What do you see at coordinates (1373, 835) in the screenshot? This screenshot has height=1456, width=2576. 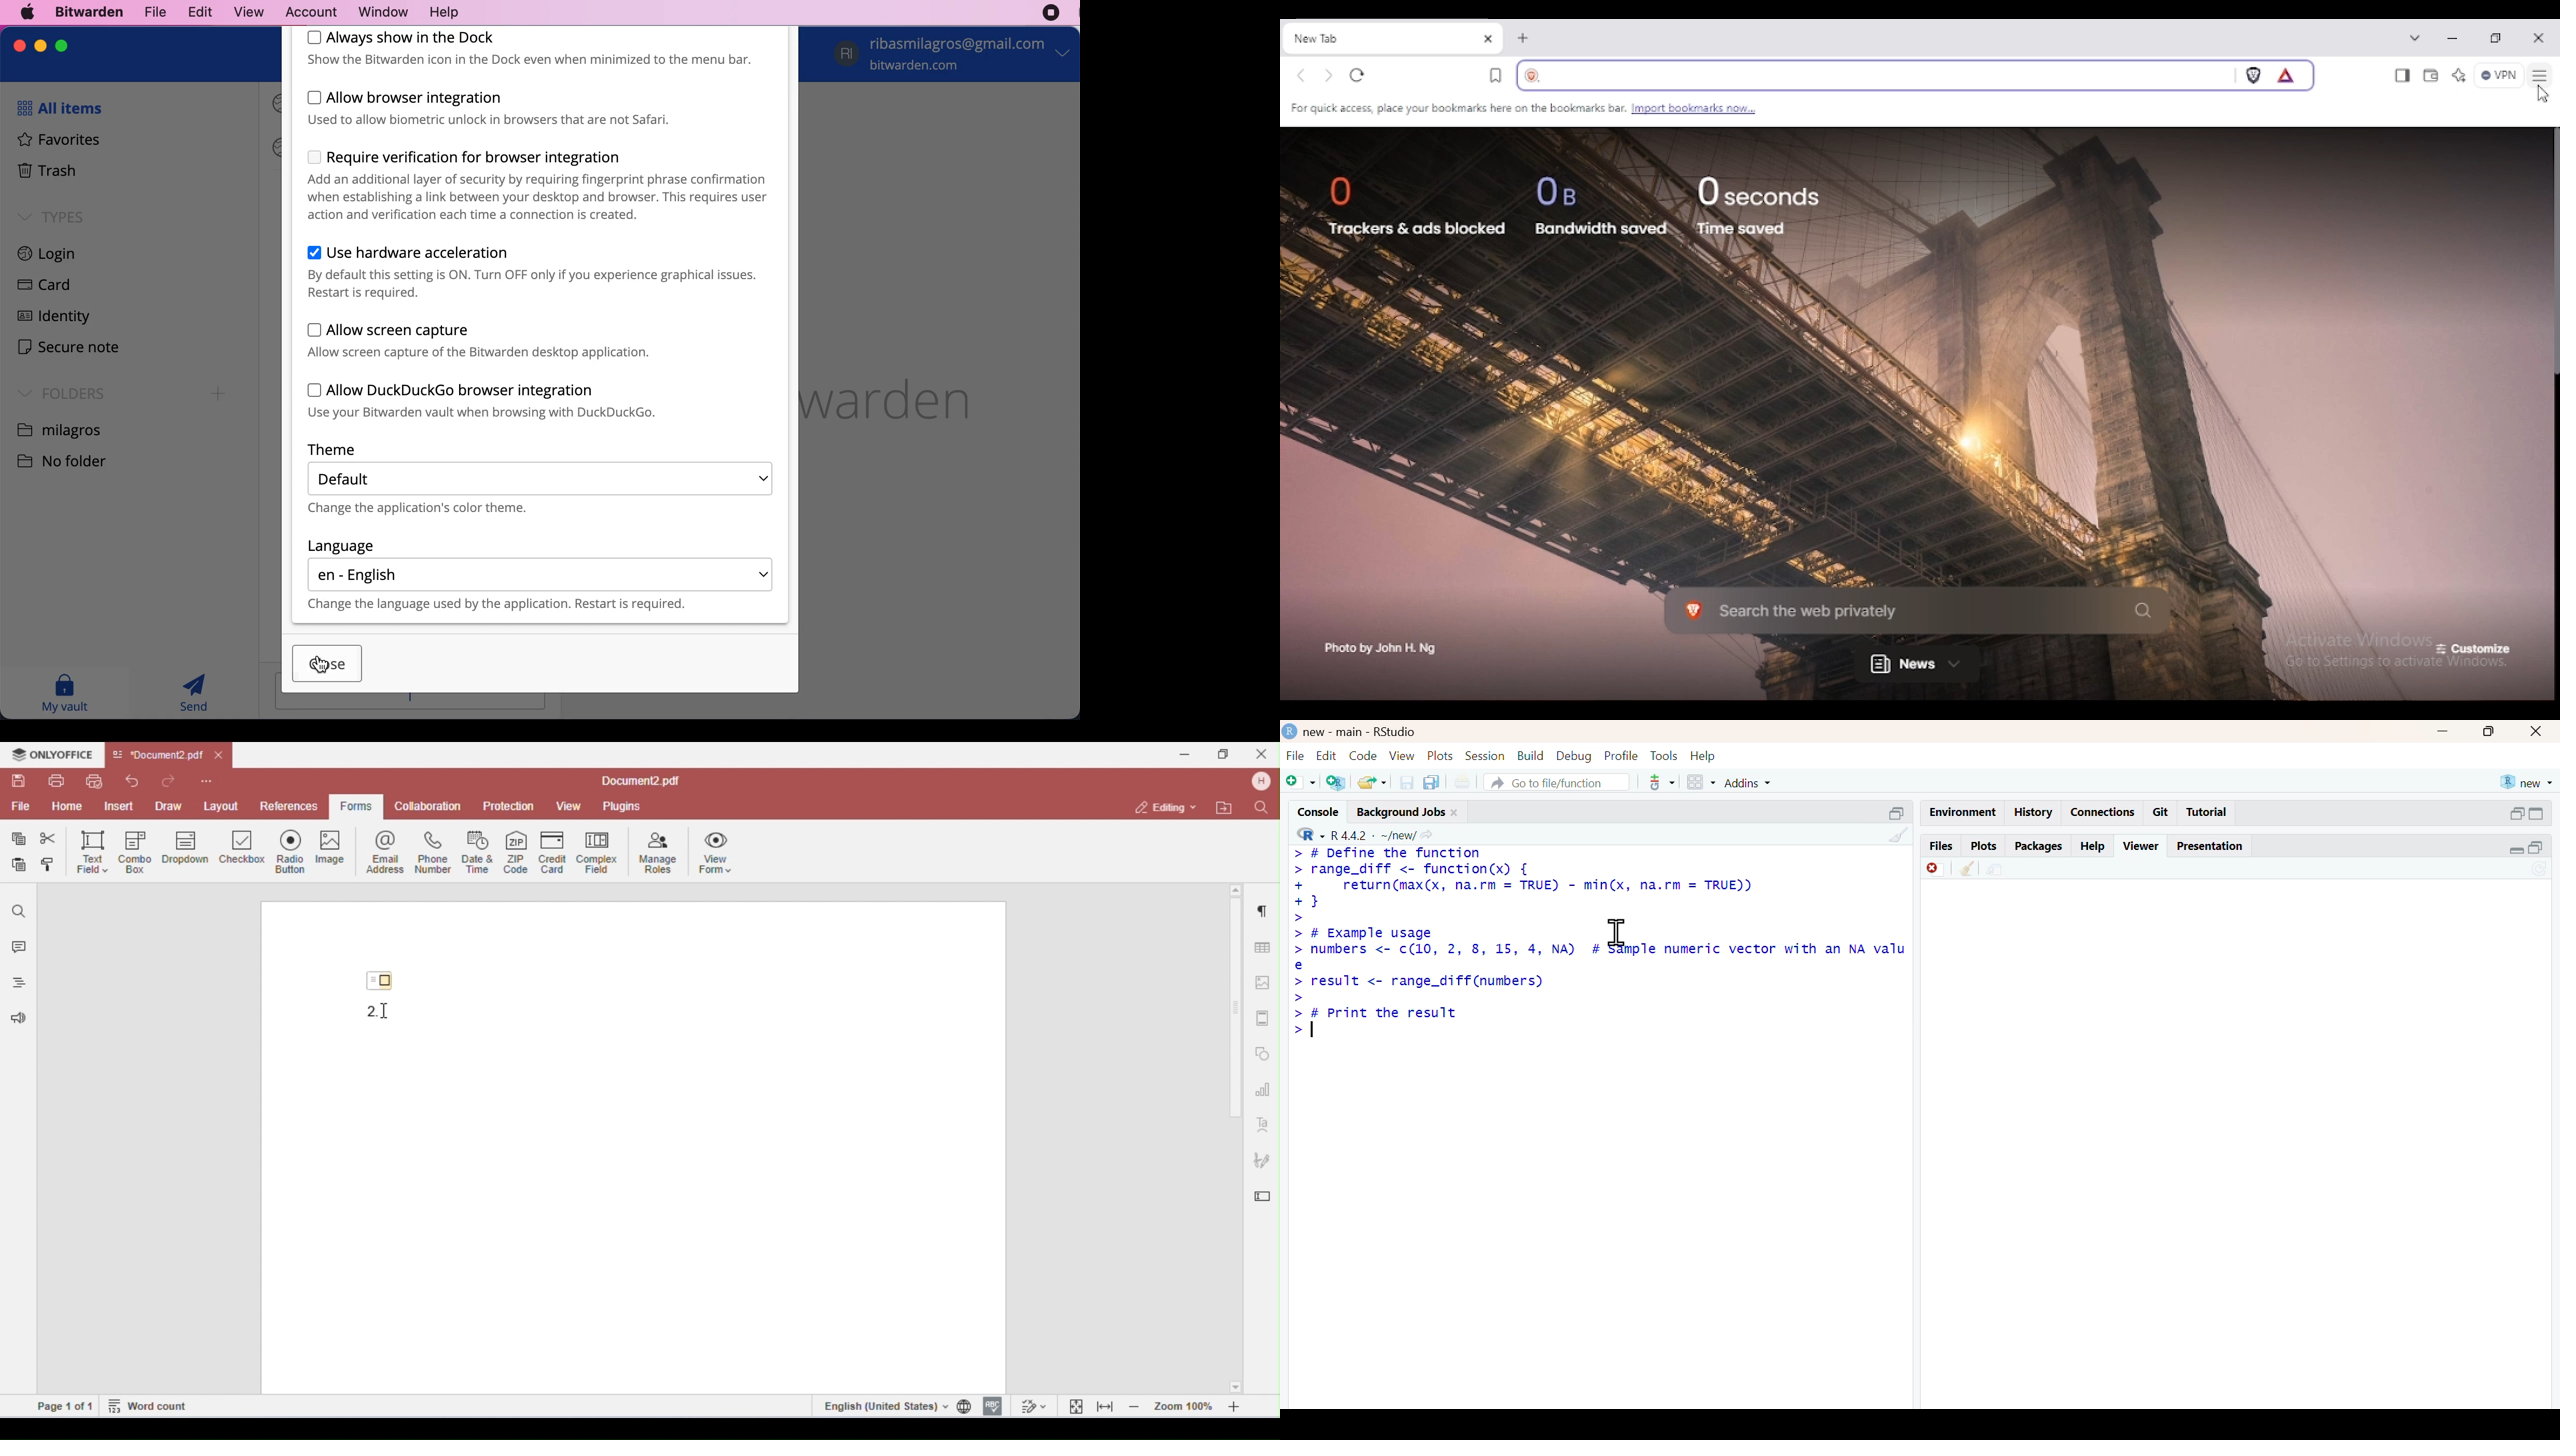 I see `R 4.4.2 ~/new/` at bounding box center [1373, 835].